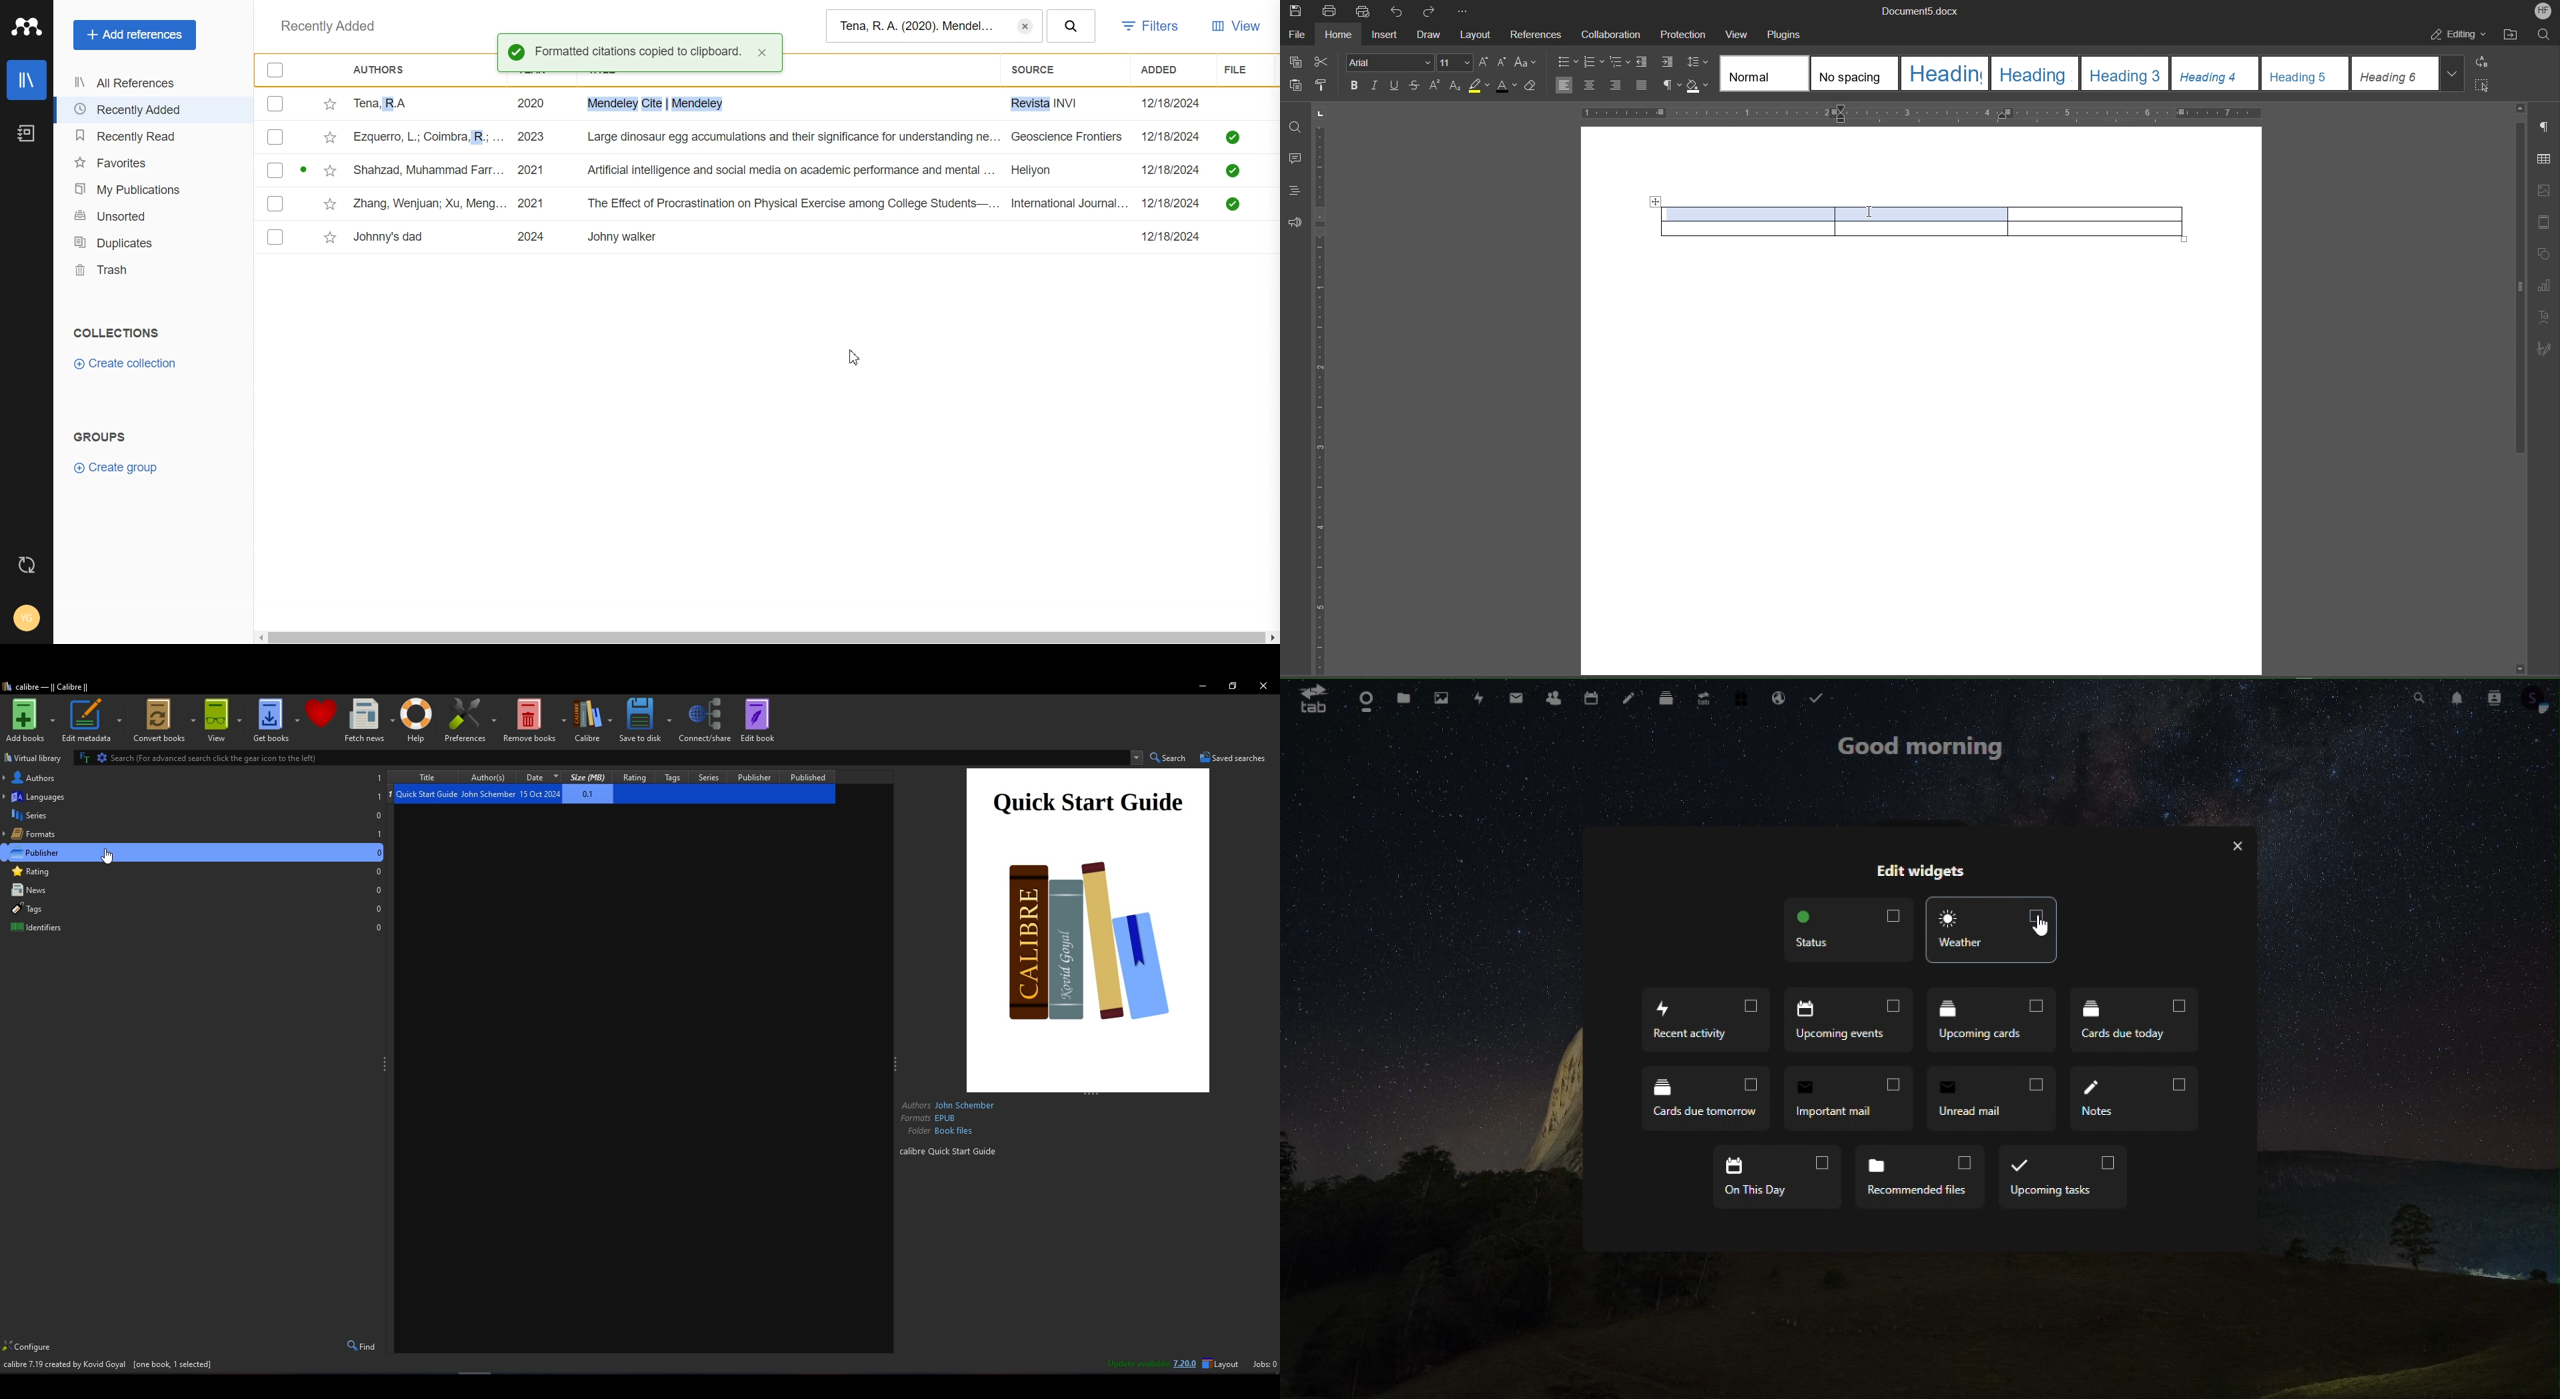 The image size is (2576, 1400). I want to click on Book id, so click(949, 1152).